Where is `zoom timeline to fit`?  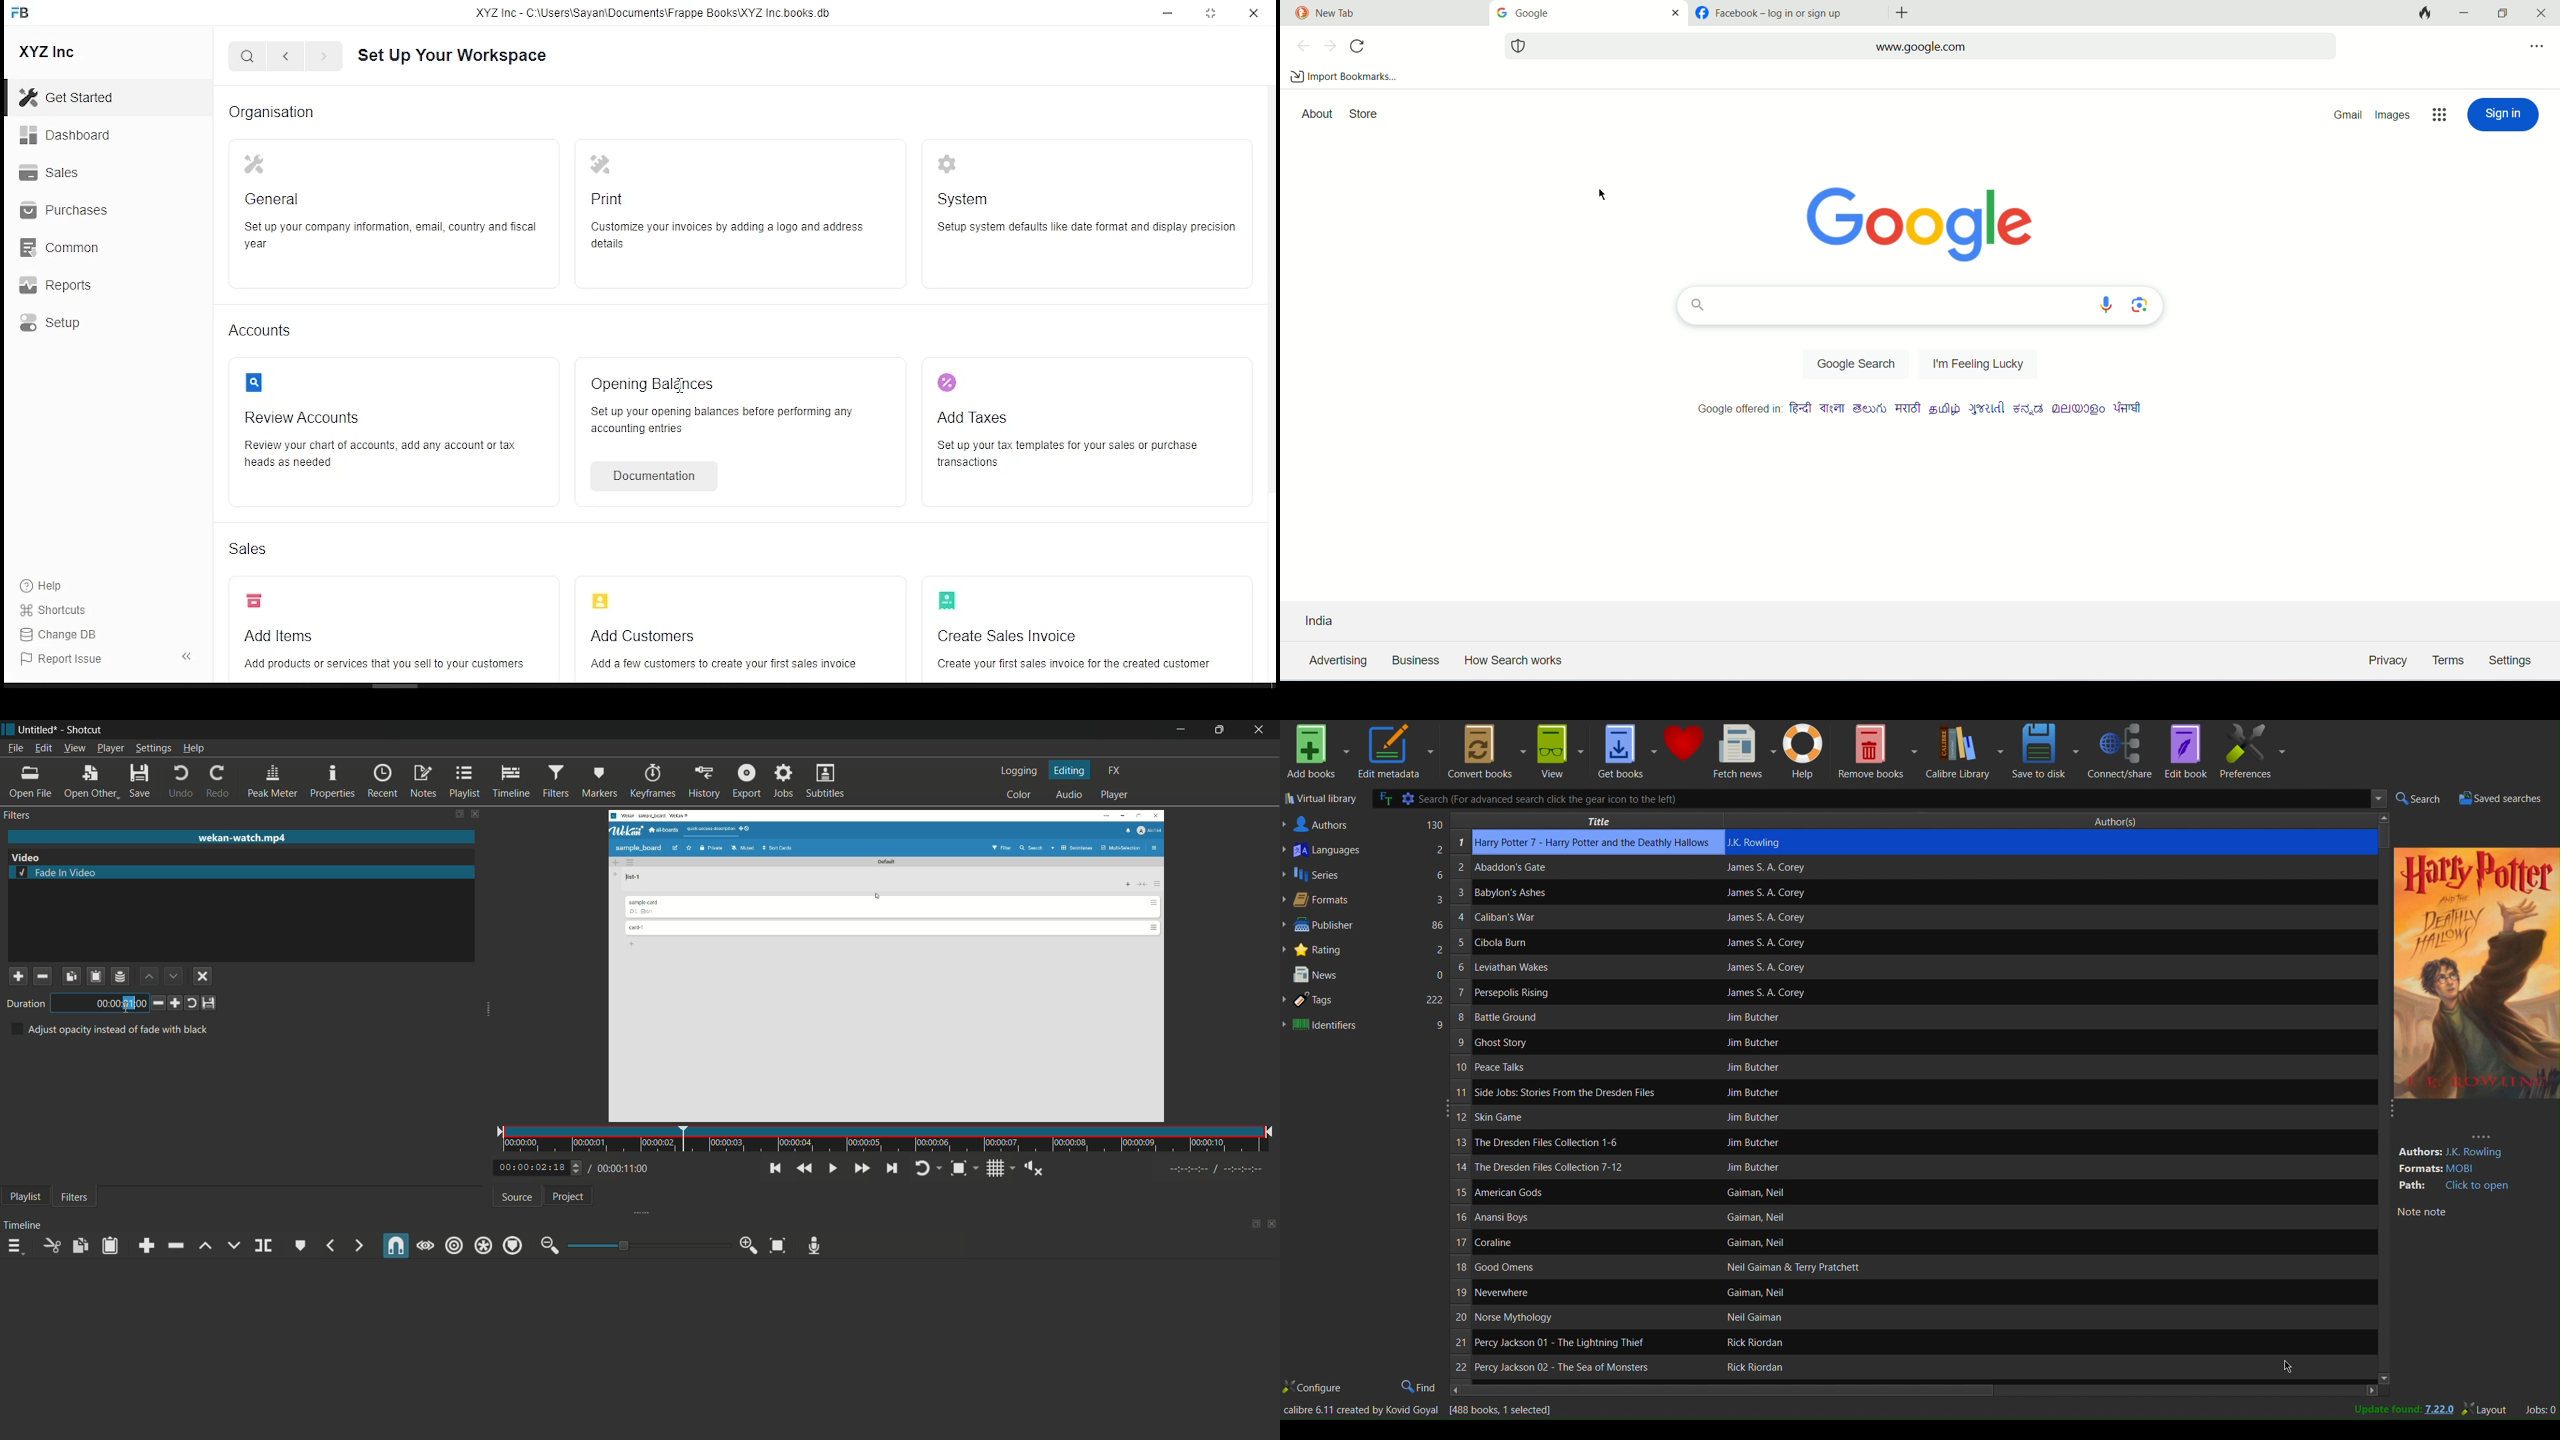
zoom timeline to fit is located at coordinates (778, 1245).